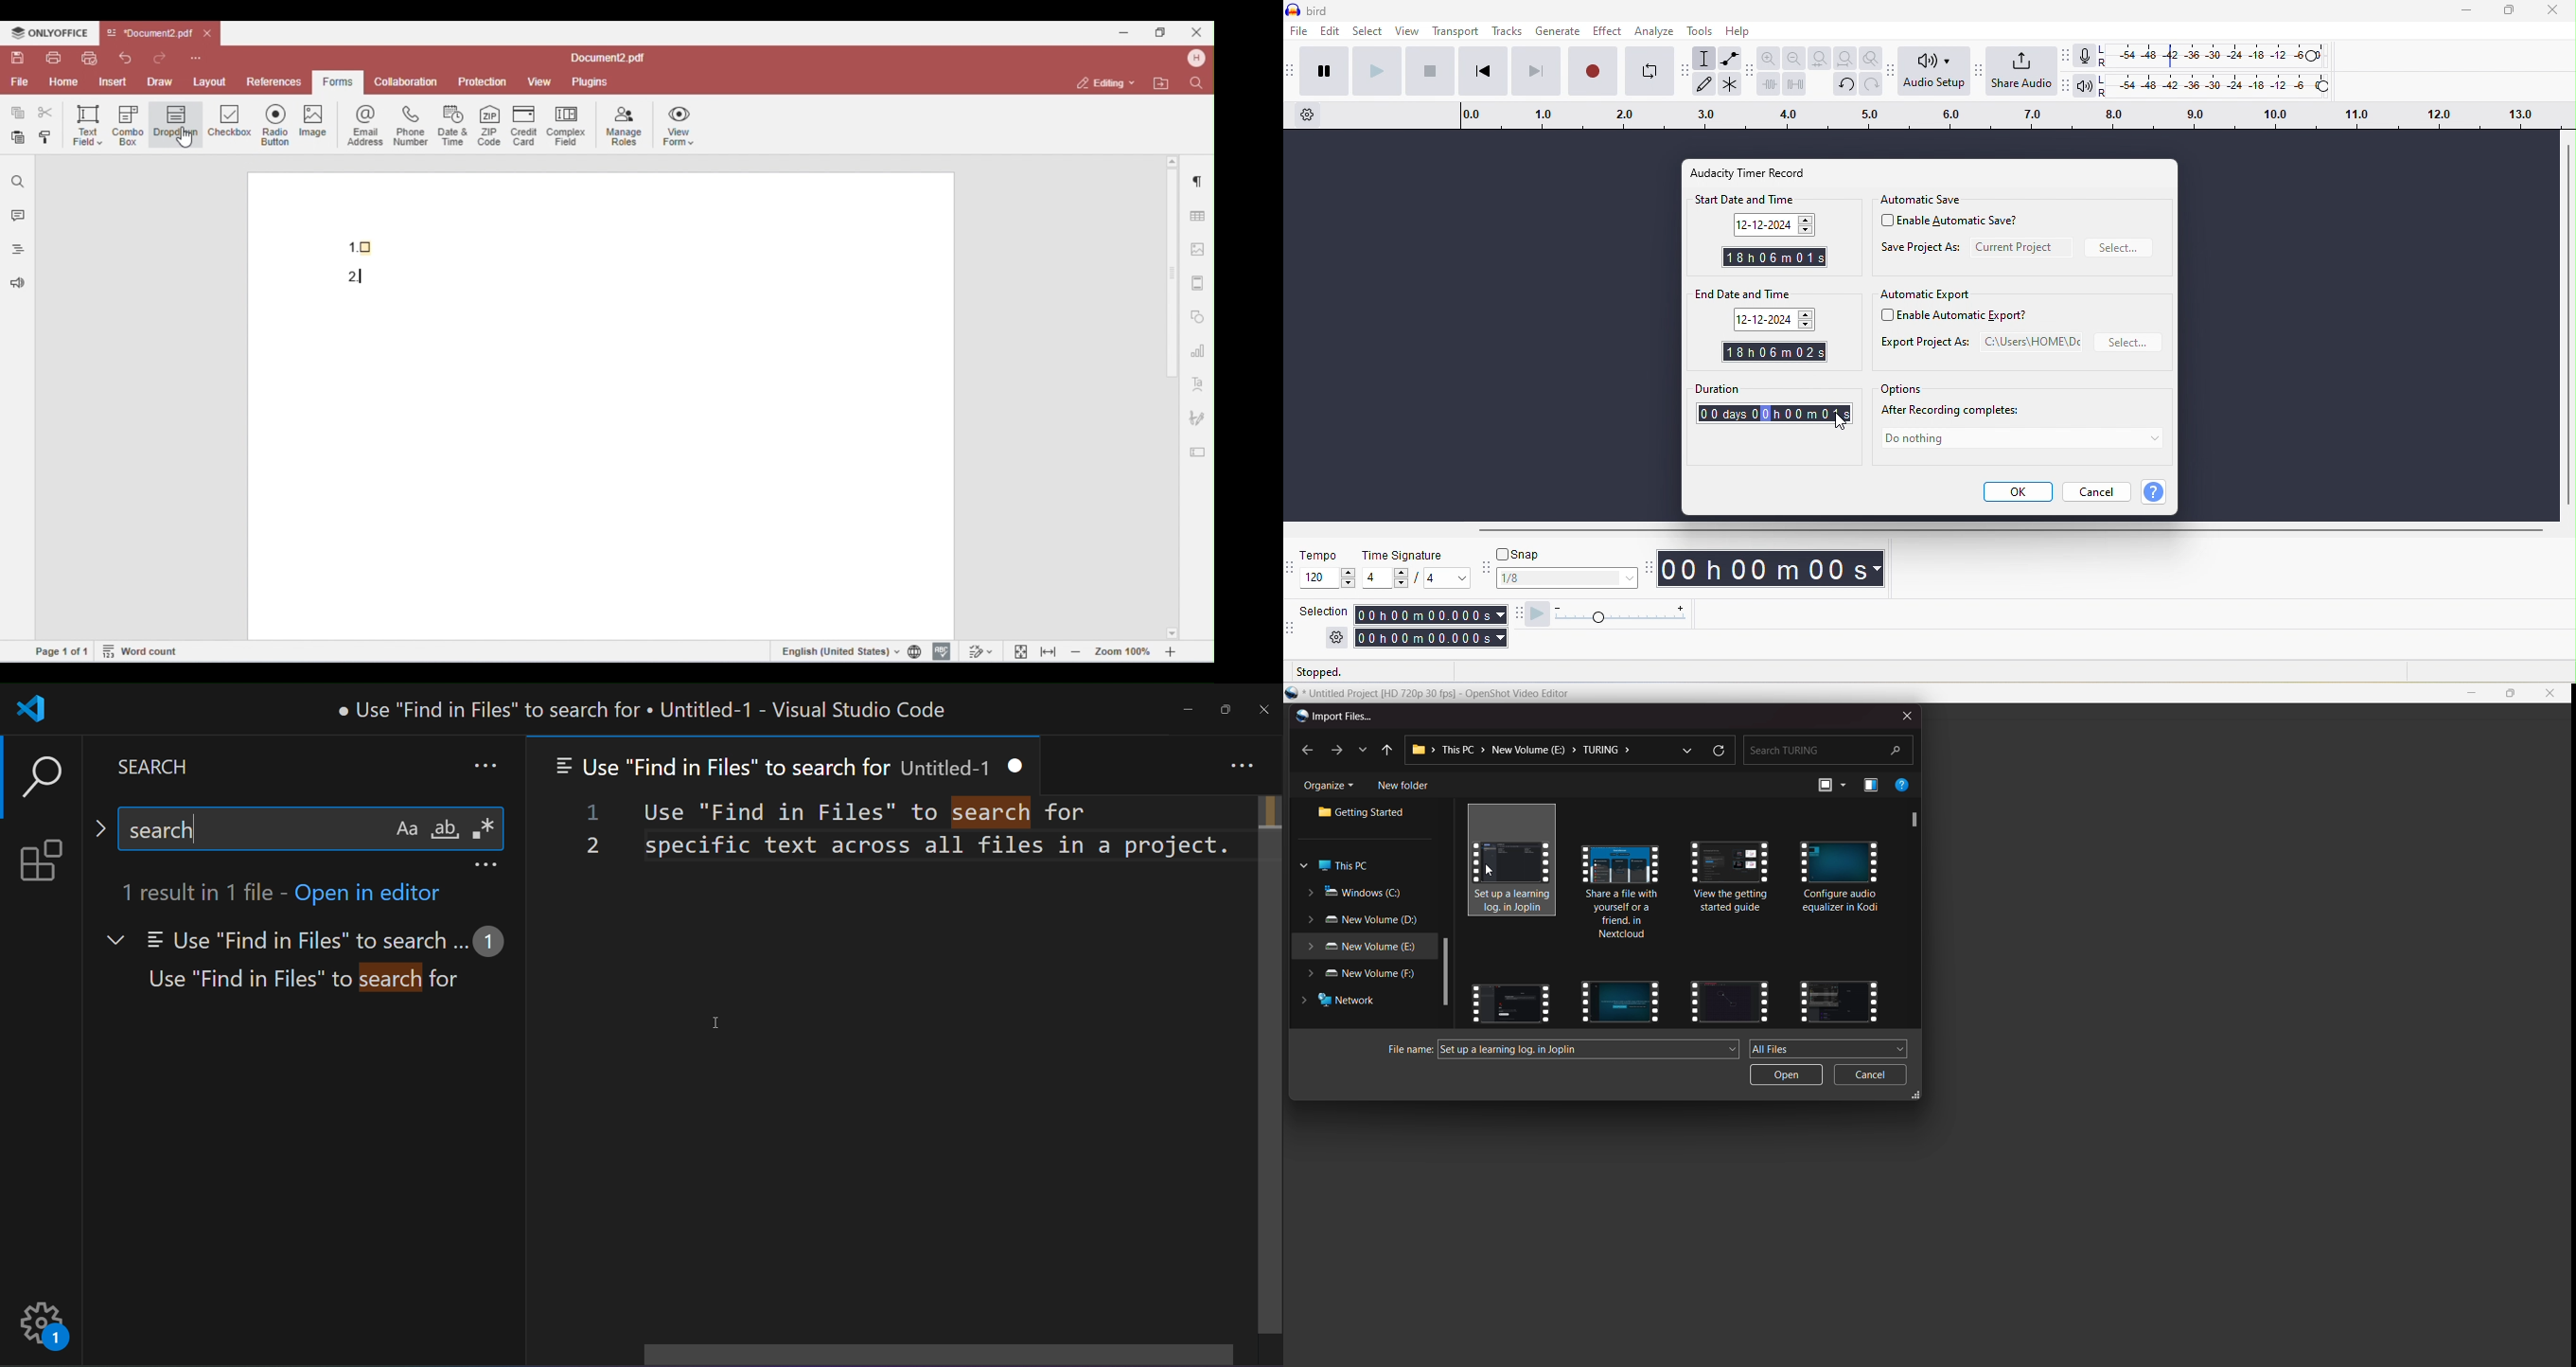  I want to click on view, so click(1410, 33).